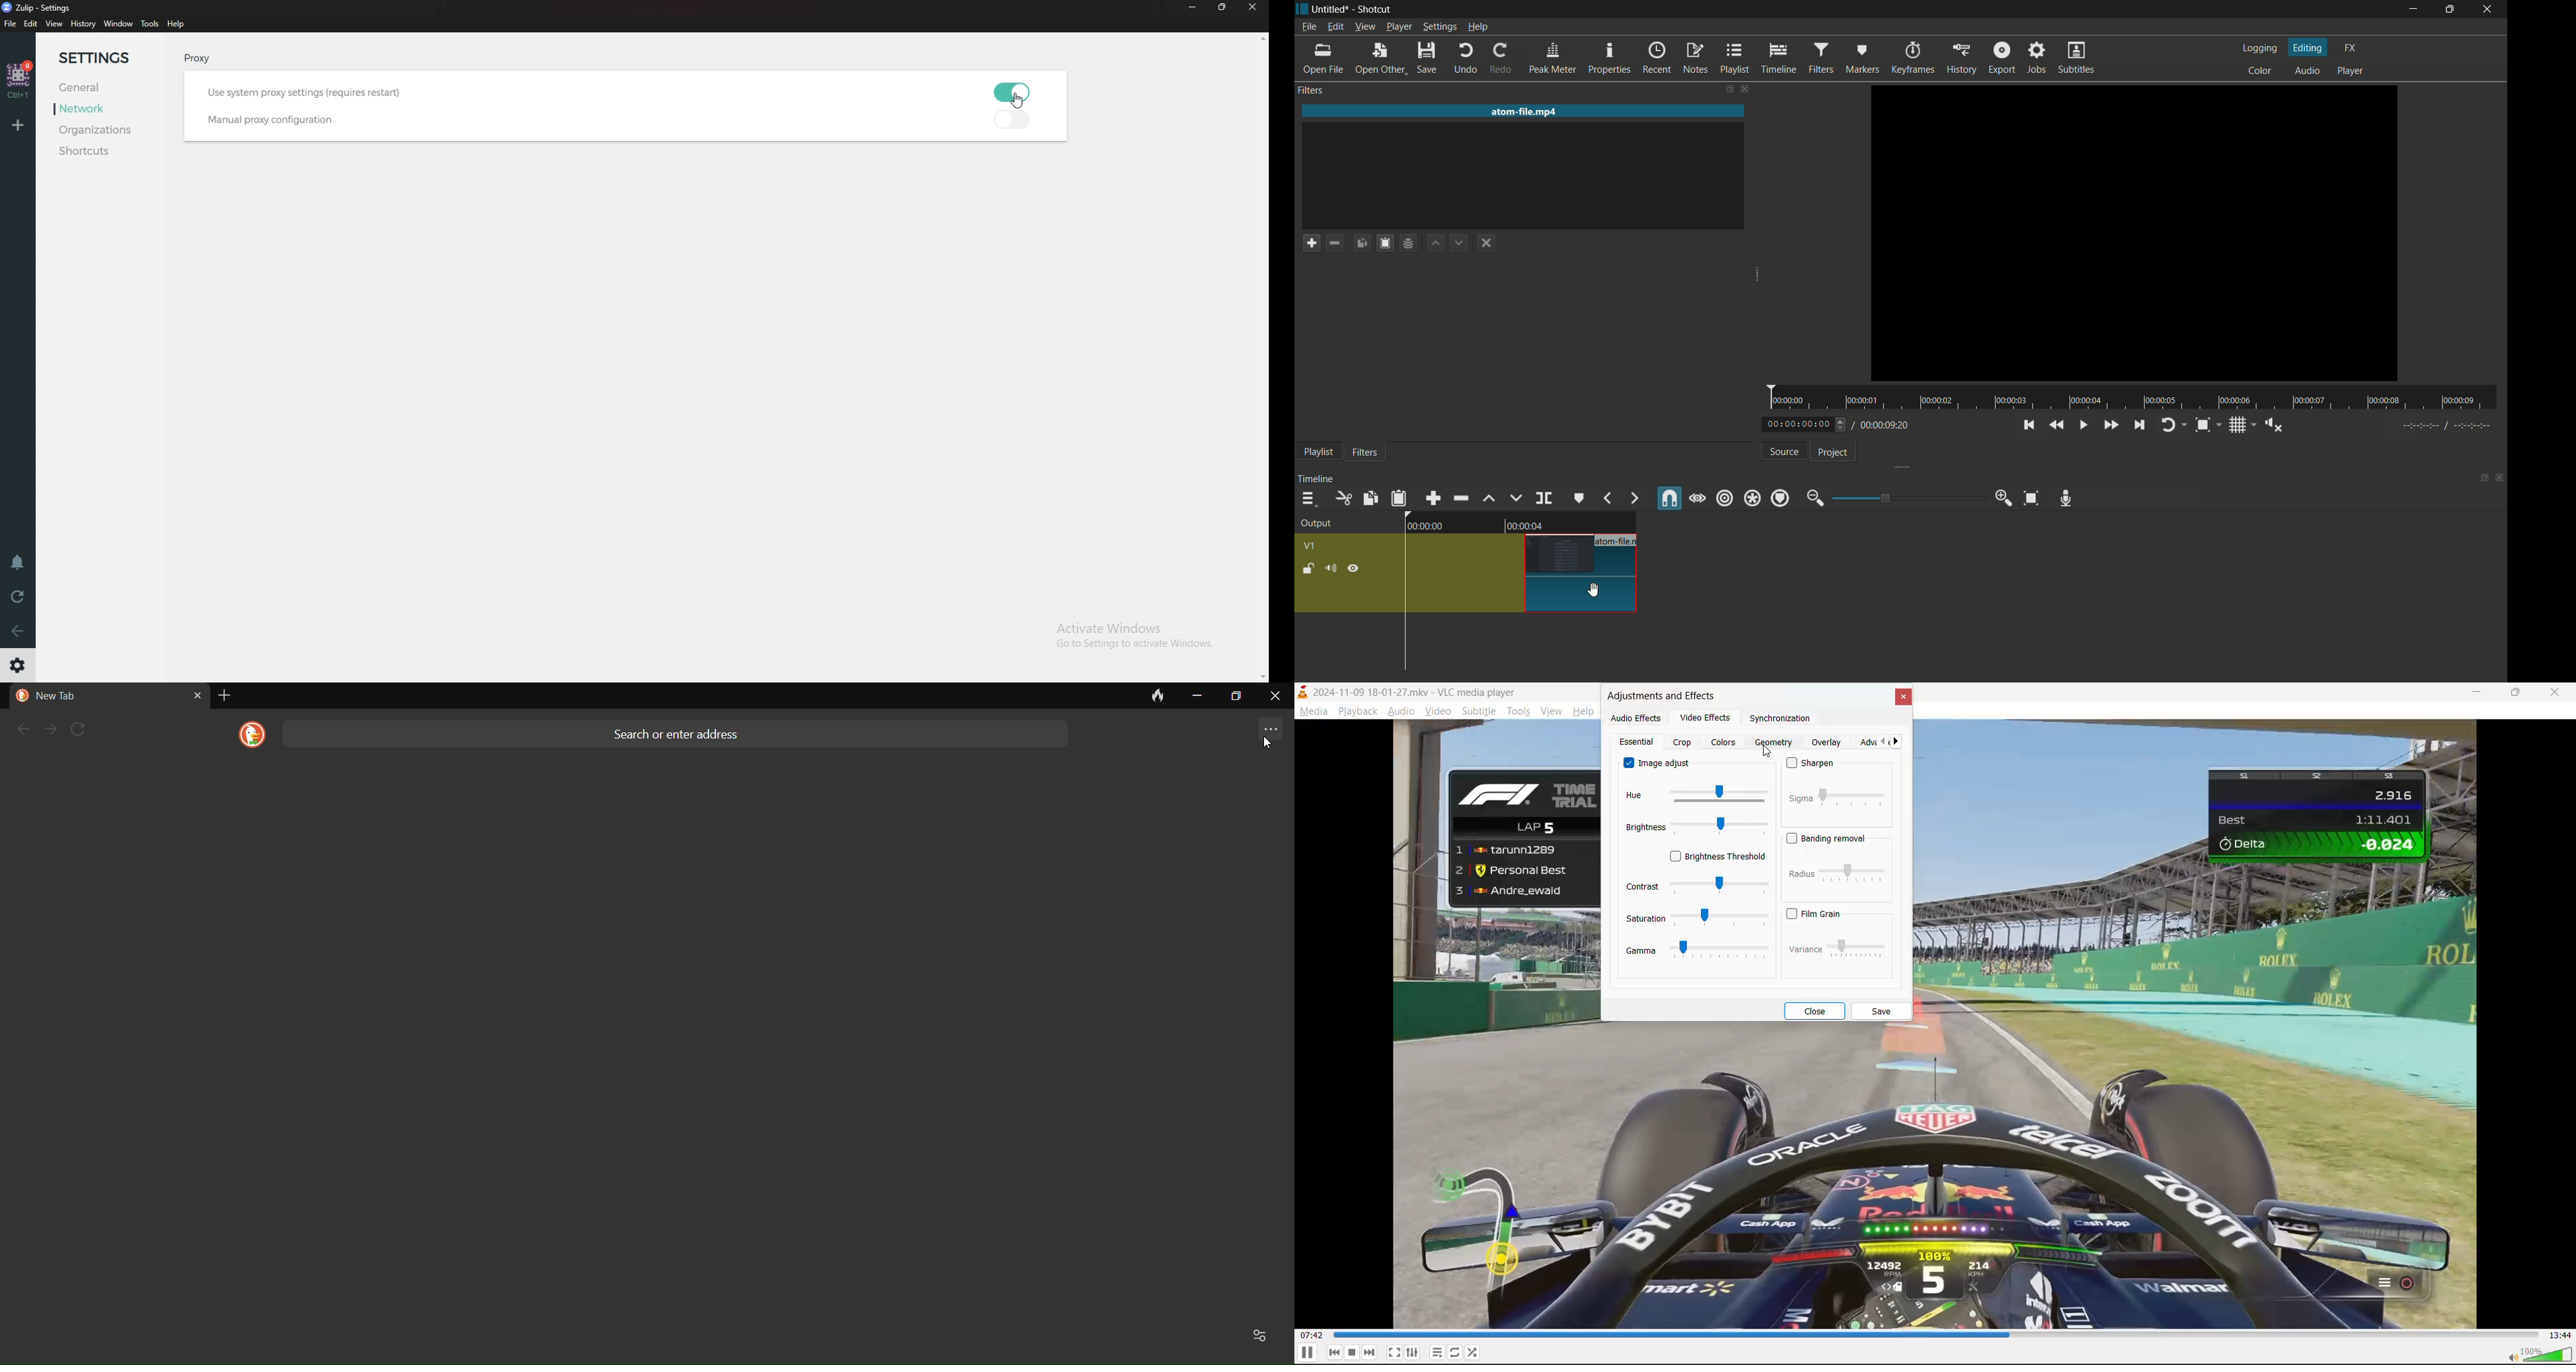 This screenshot has width=2576, height=1372. I want to click on open other, so click(1379, 58).